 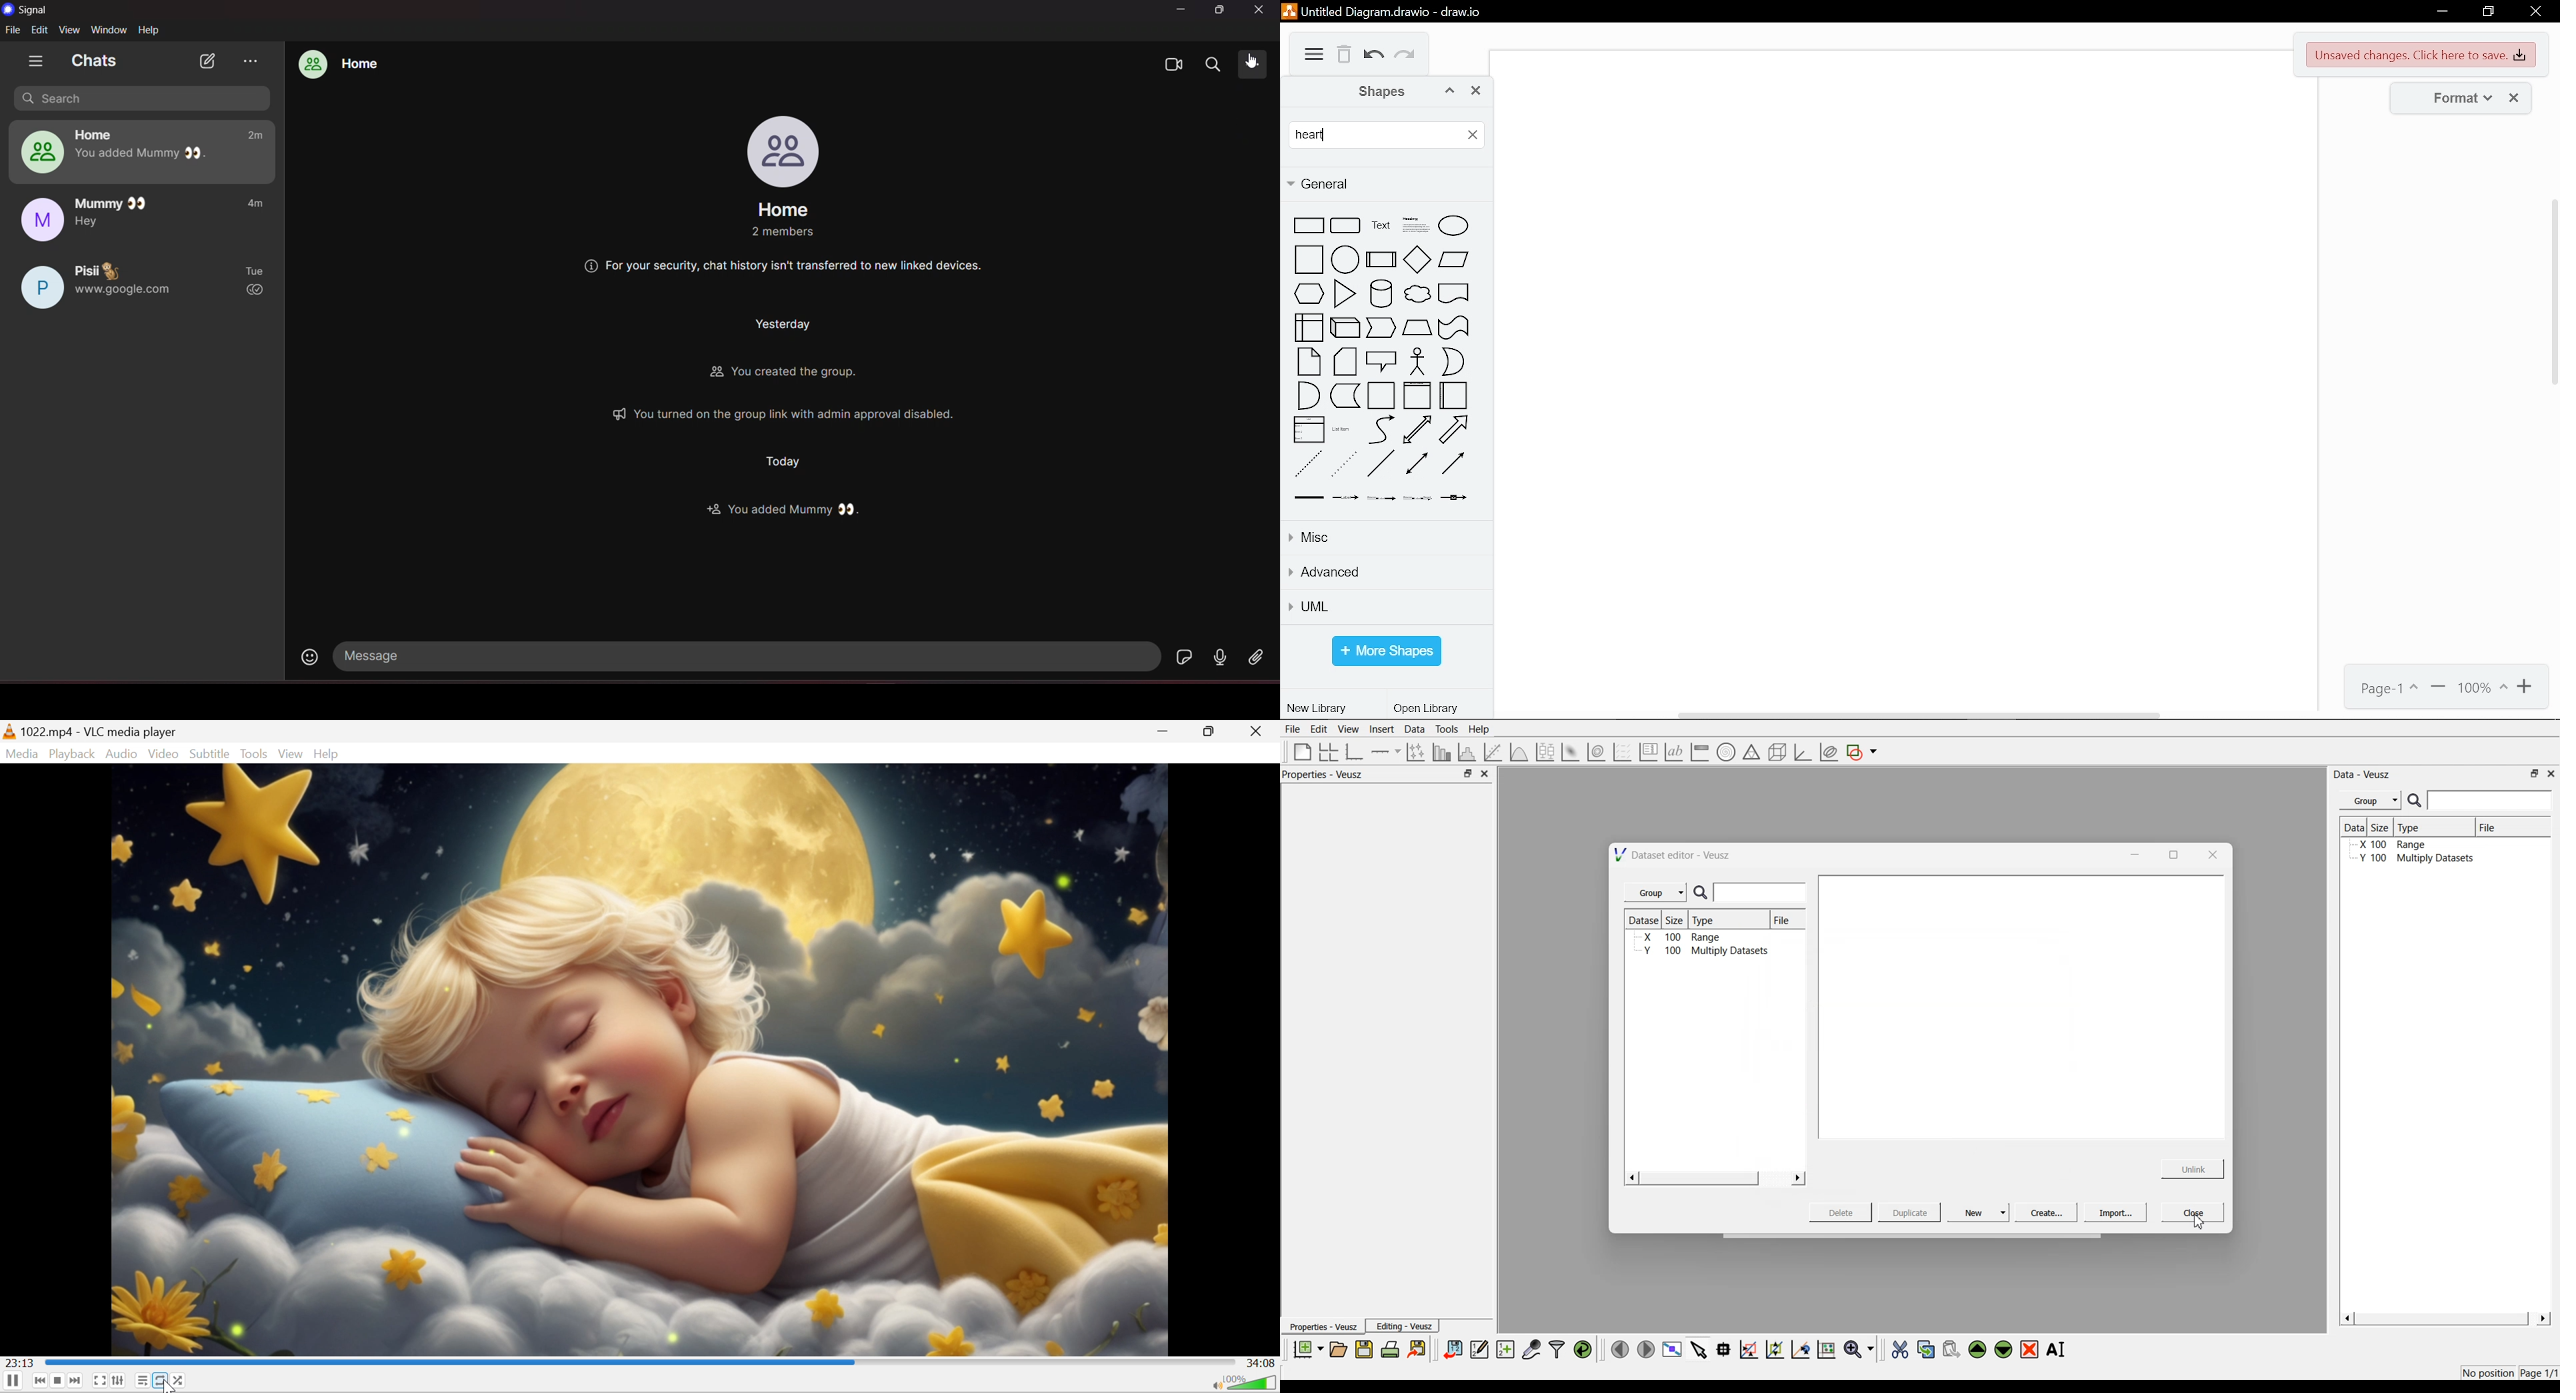 I want to click on home group chat, so click(x=147, y=151).